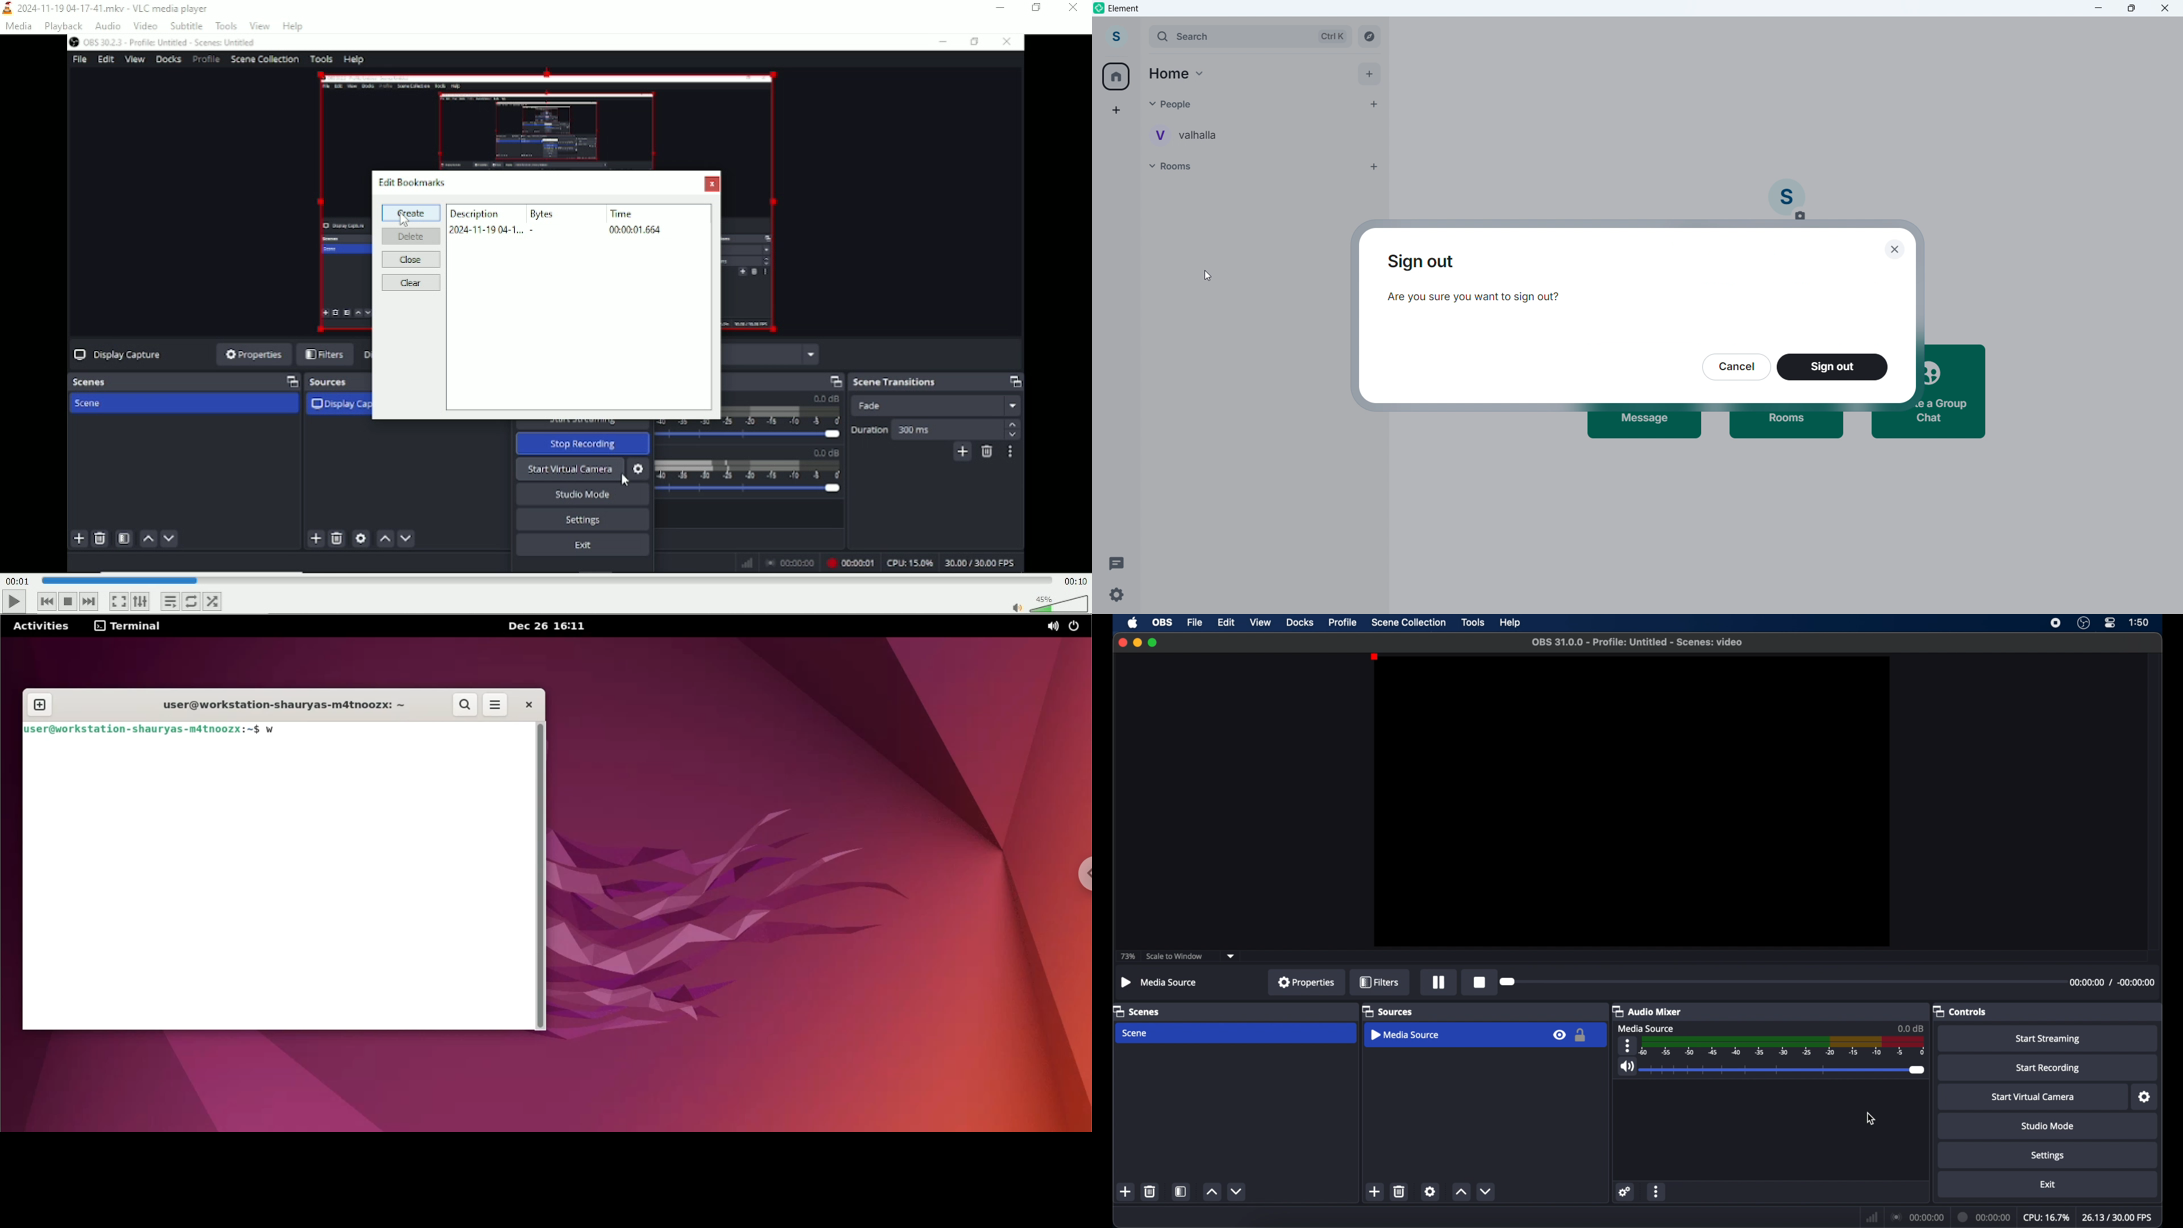 Image resolution: width=2184 pixels, height=1232 pixels. I want to click on increment, so click(1212, 1191).